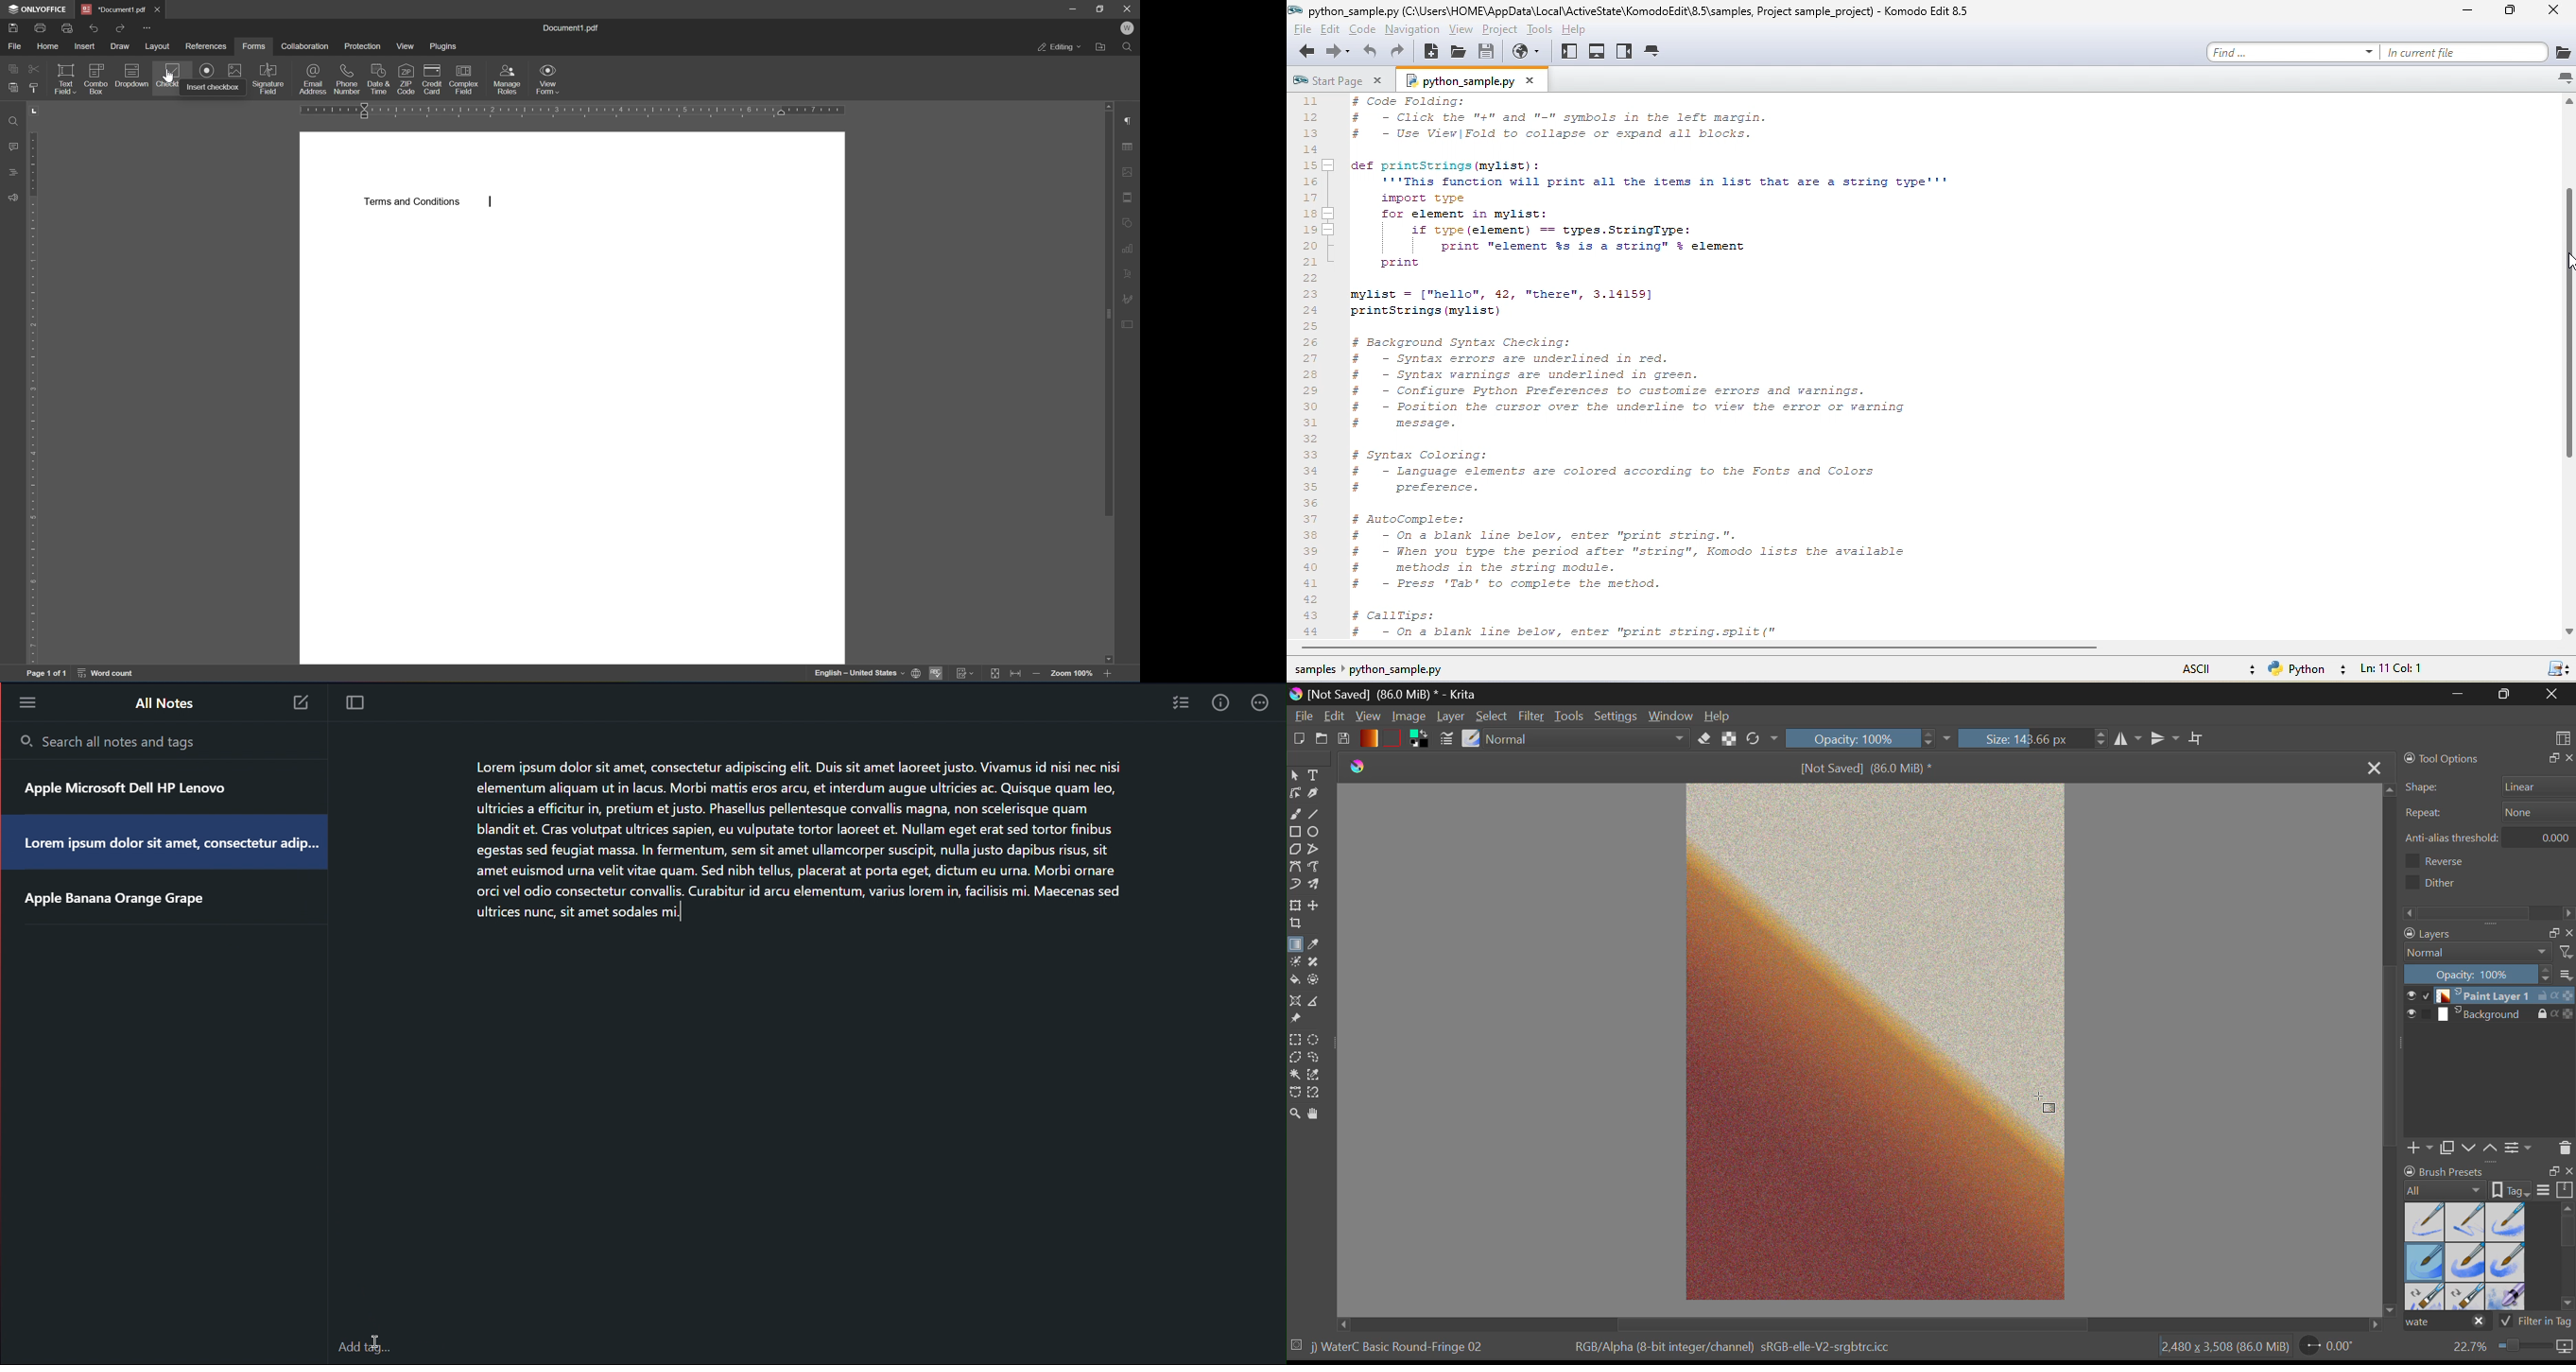  Describe the element at coordinates (214, 87) in the screenshot. I see `insert checkbox` at that location.